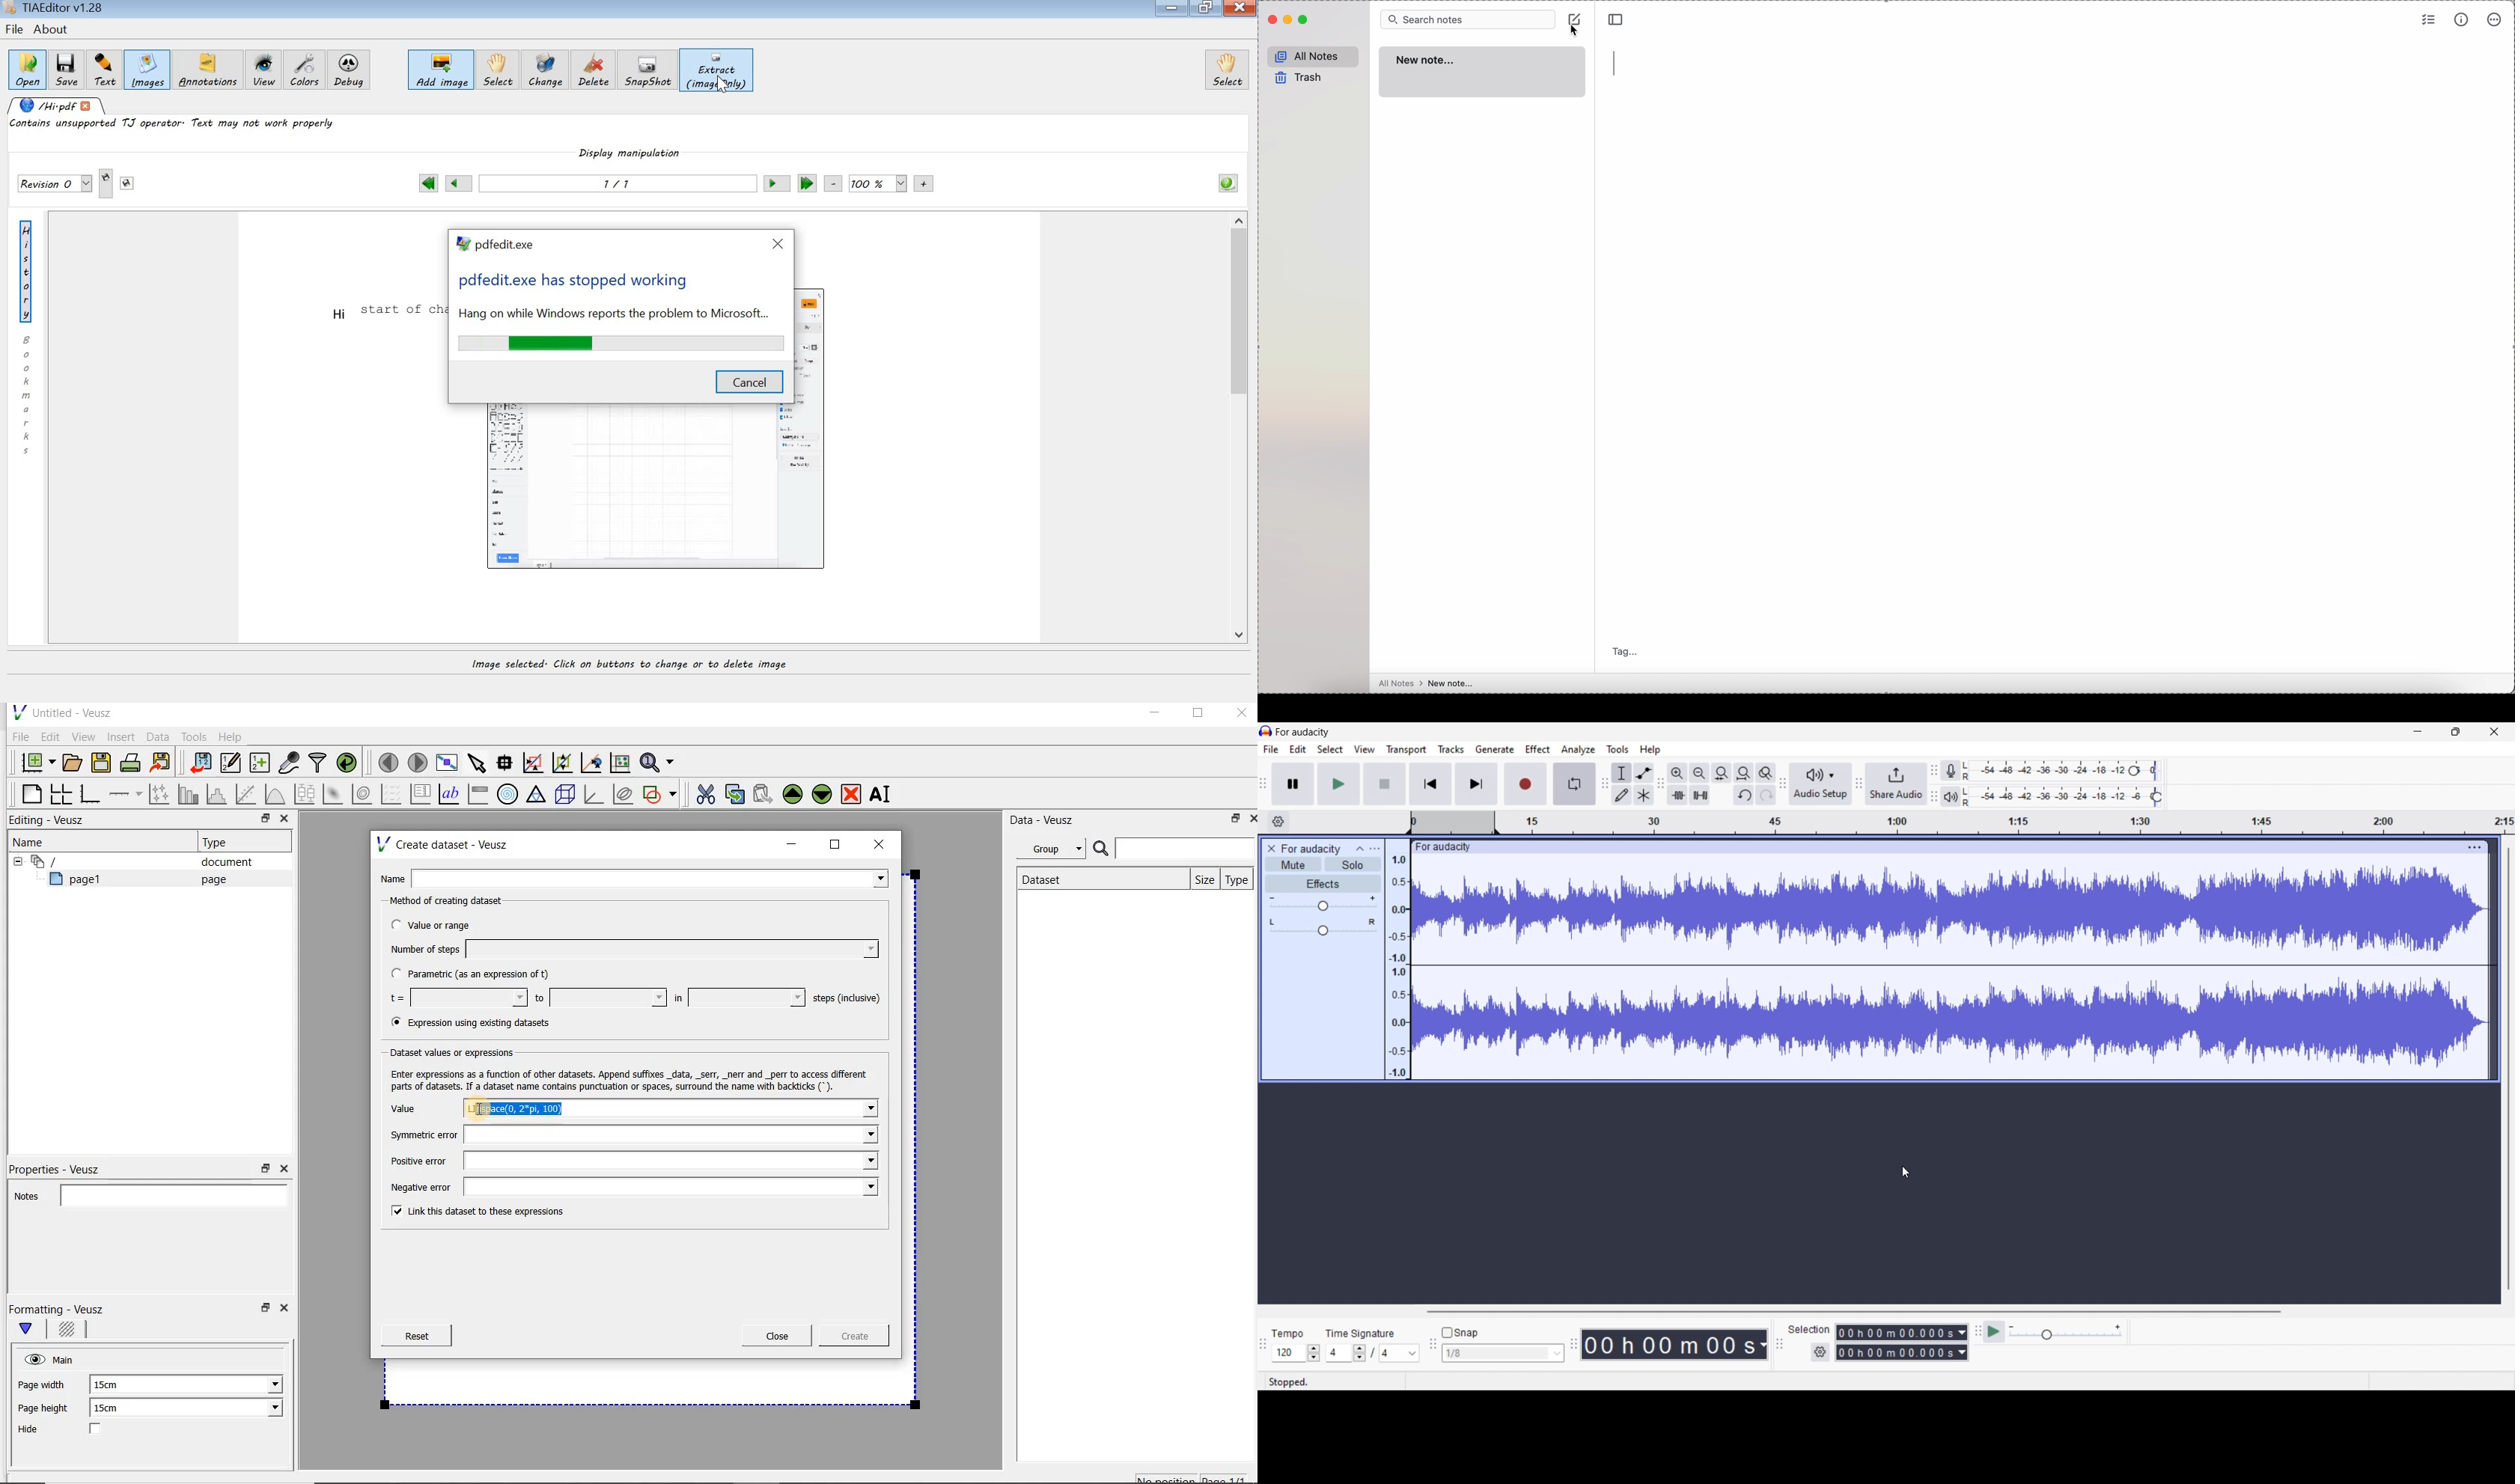 Image resolution: width=2520 pixels, height=1484 pixels. Describe the element at coordinates (160, 793) in the screenshot. I see `Plot points with lines and error bars` at that location.